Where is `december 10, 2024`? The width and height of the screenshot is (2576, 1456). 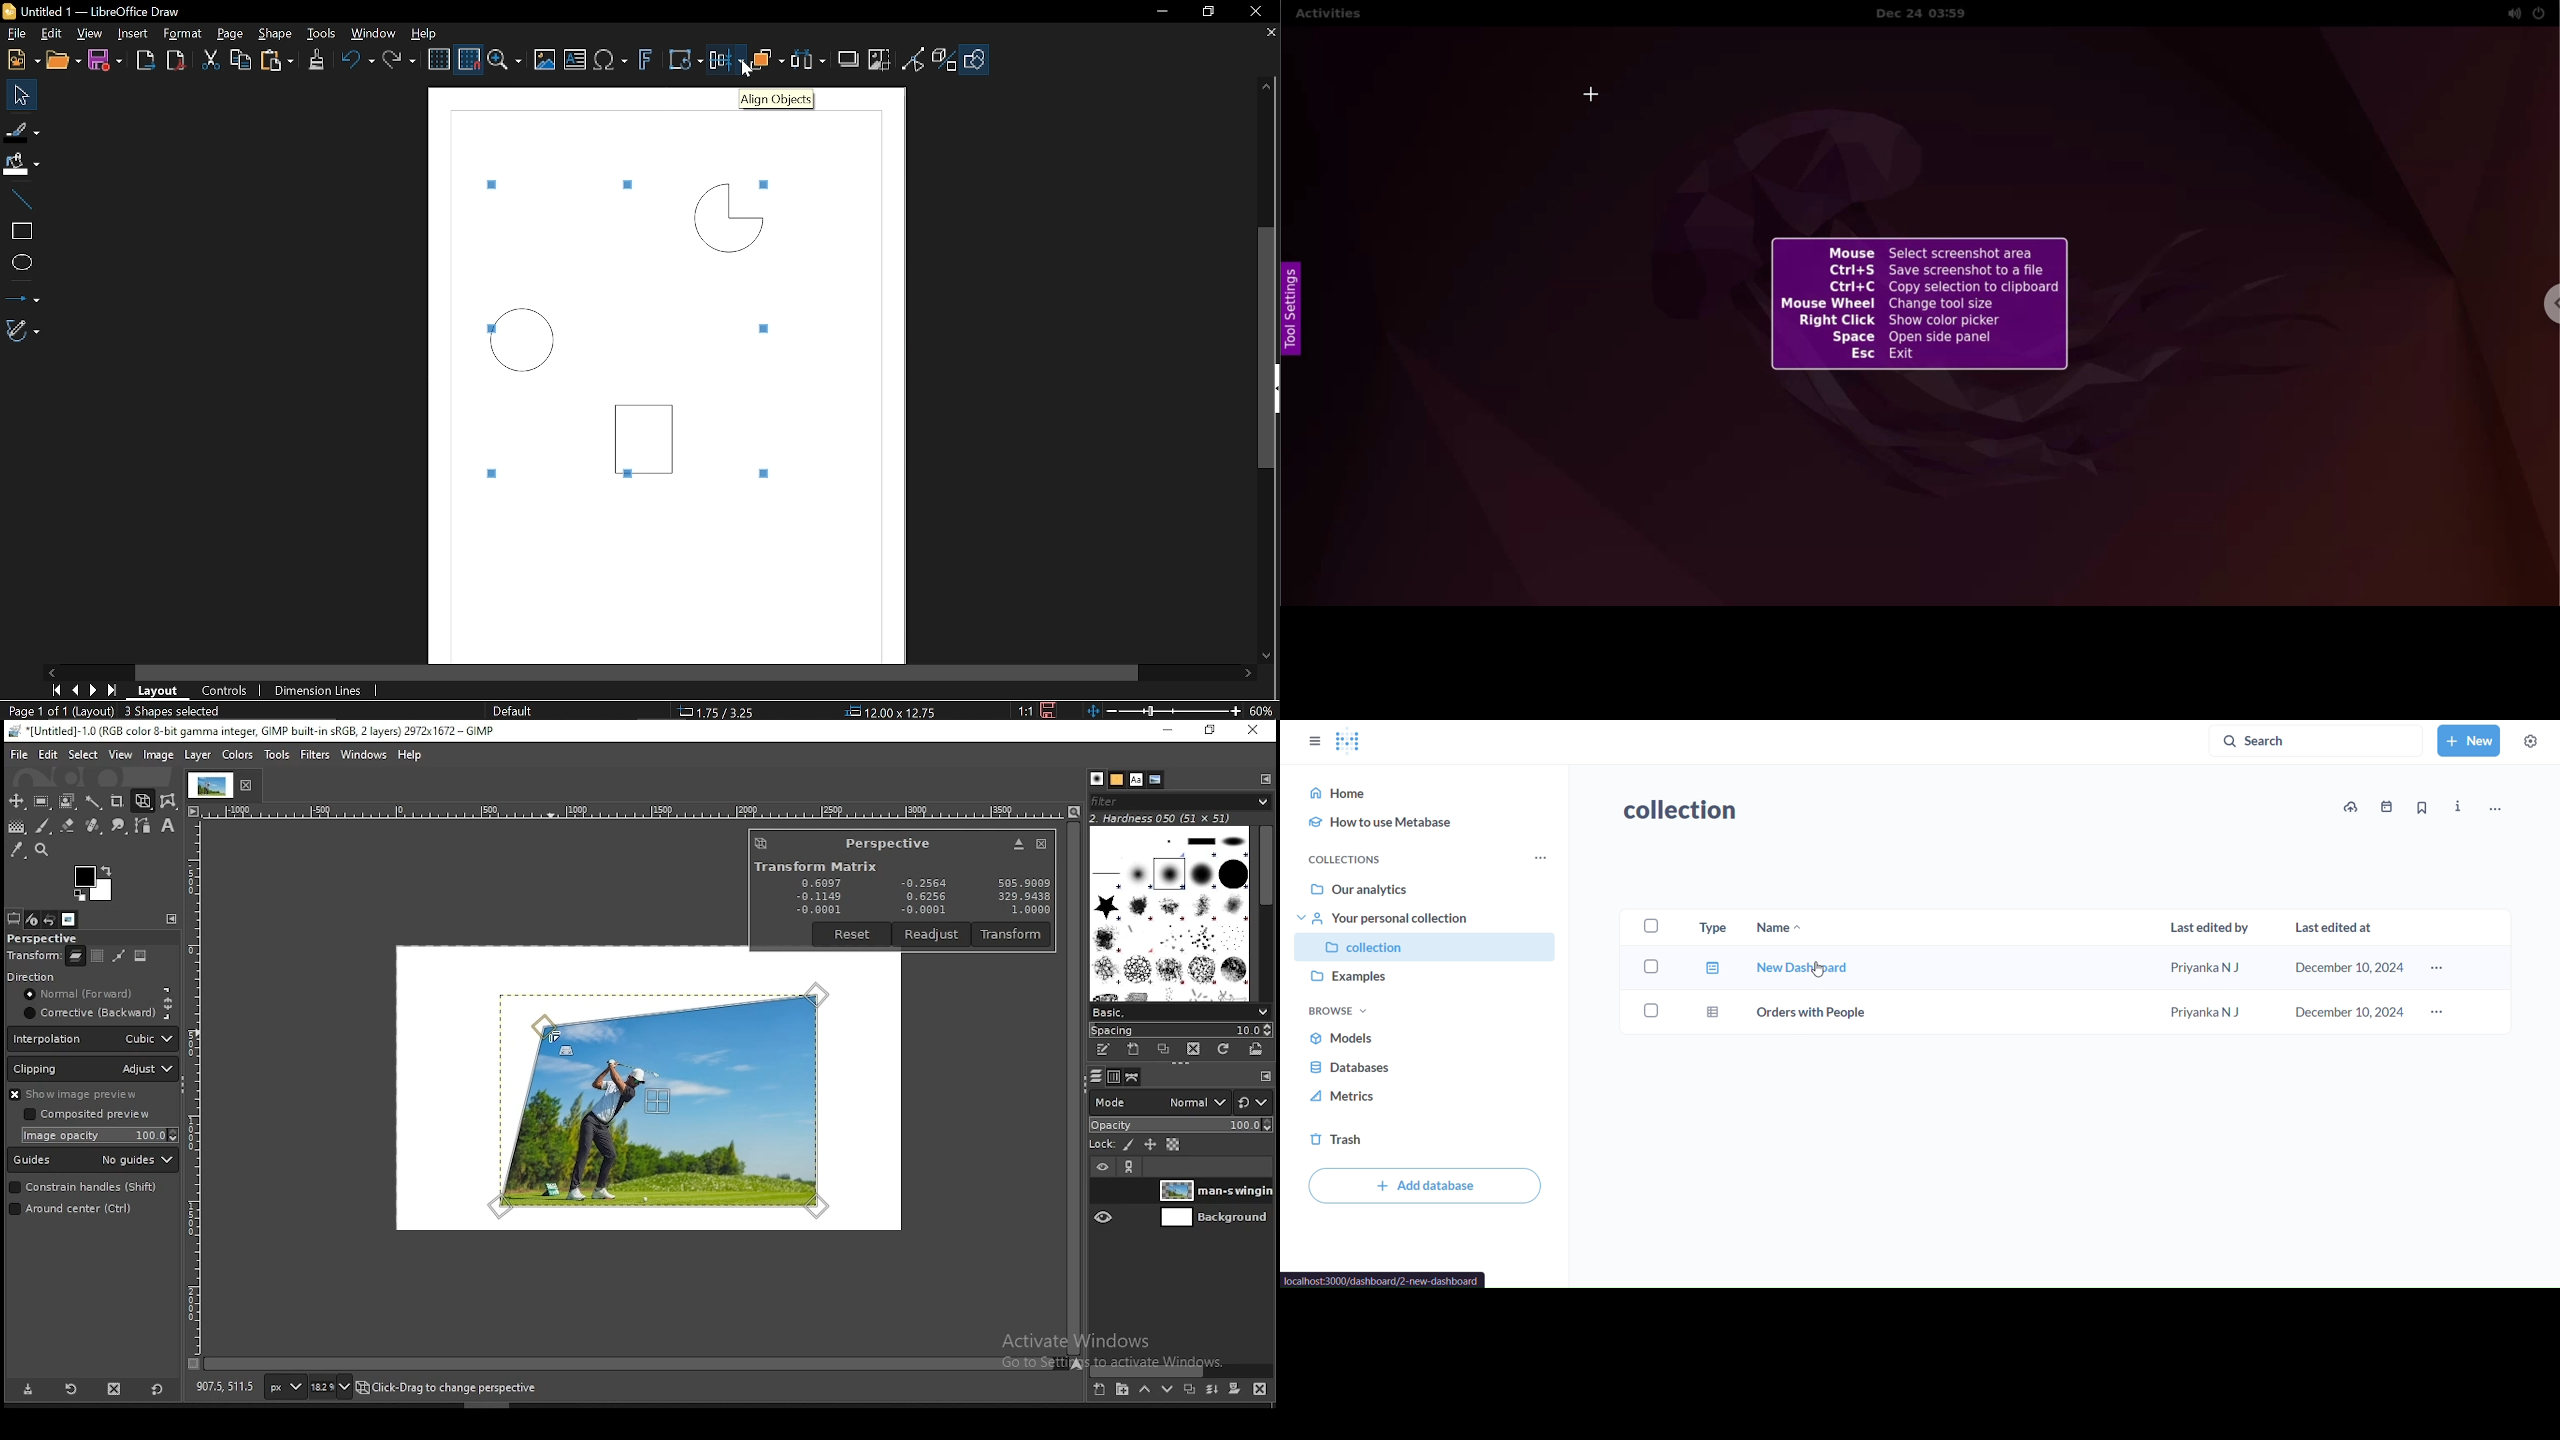
december 10, 2024 is located at coordinates (2347, 967).